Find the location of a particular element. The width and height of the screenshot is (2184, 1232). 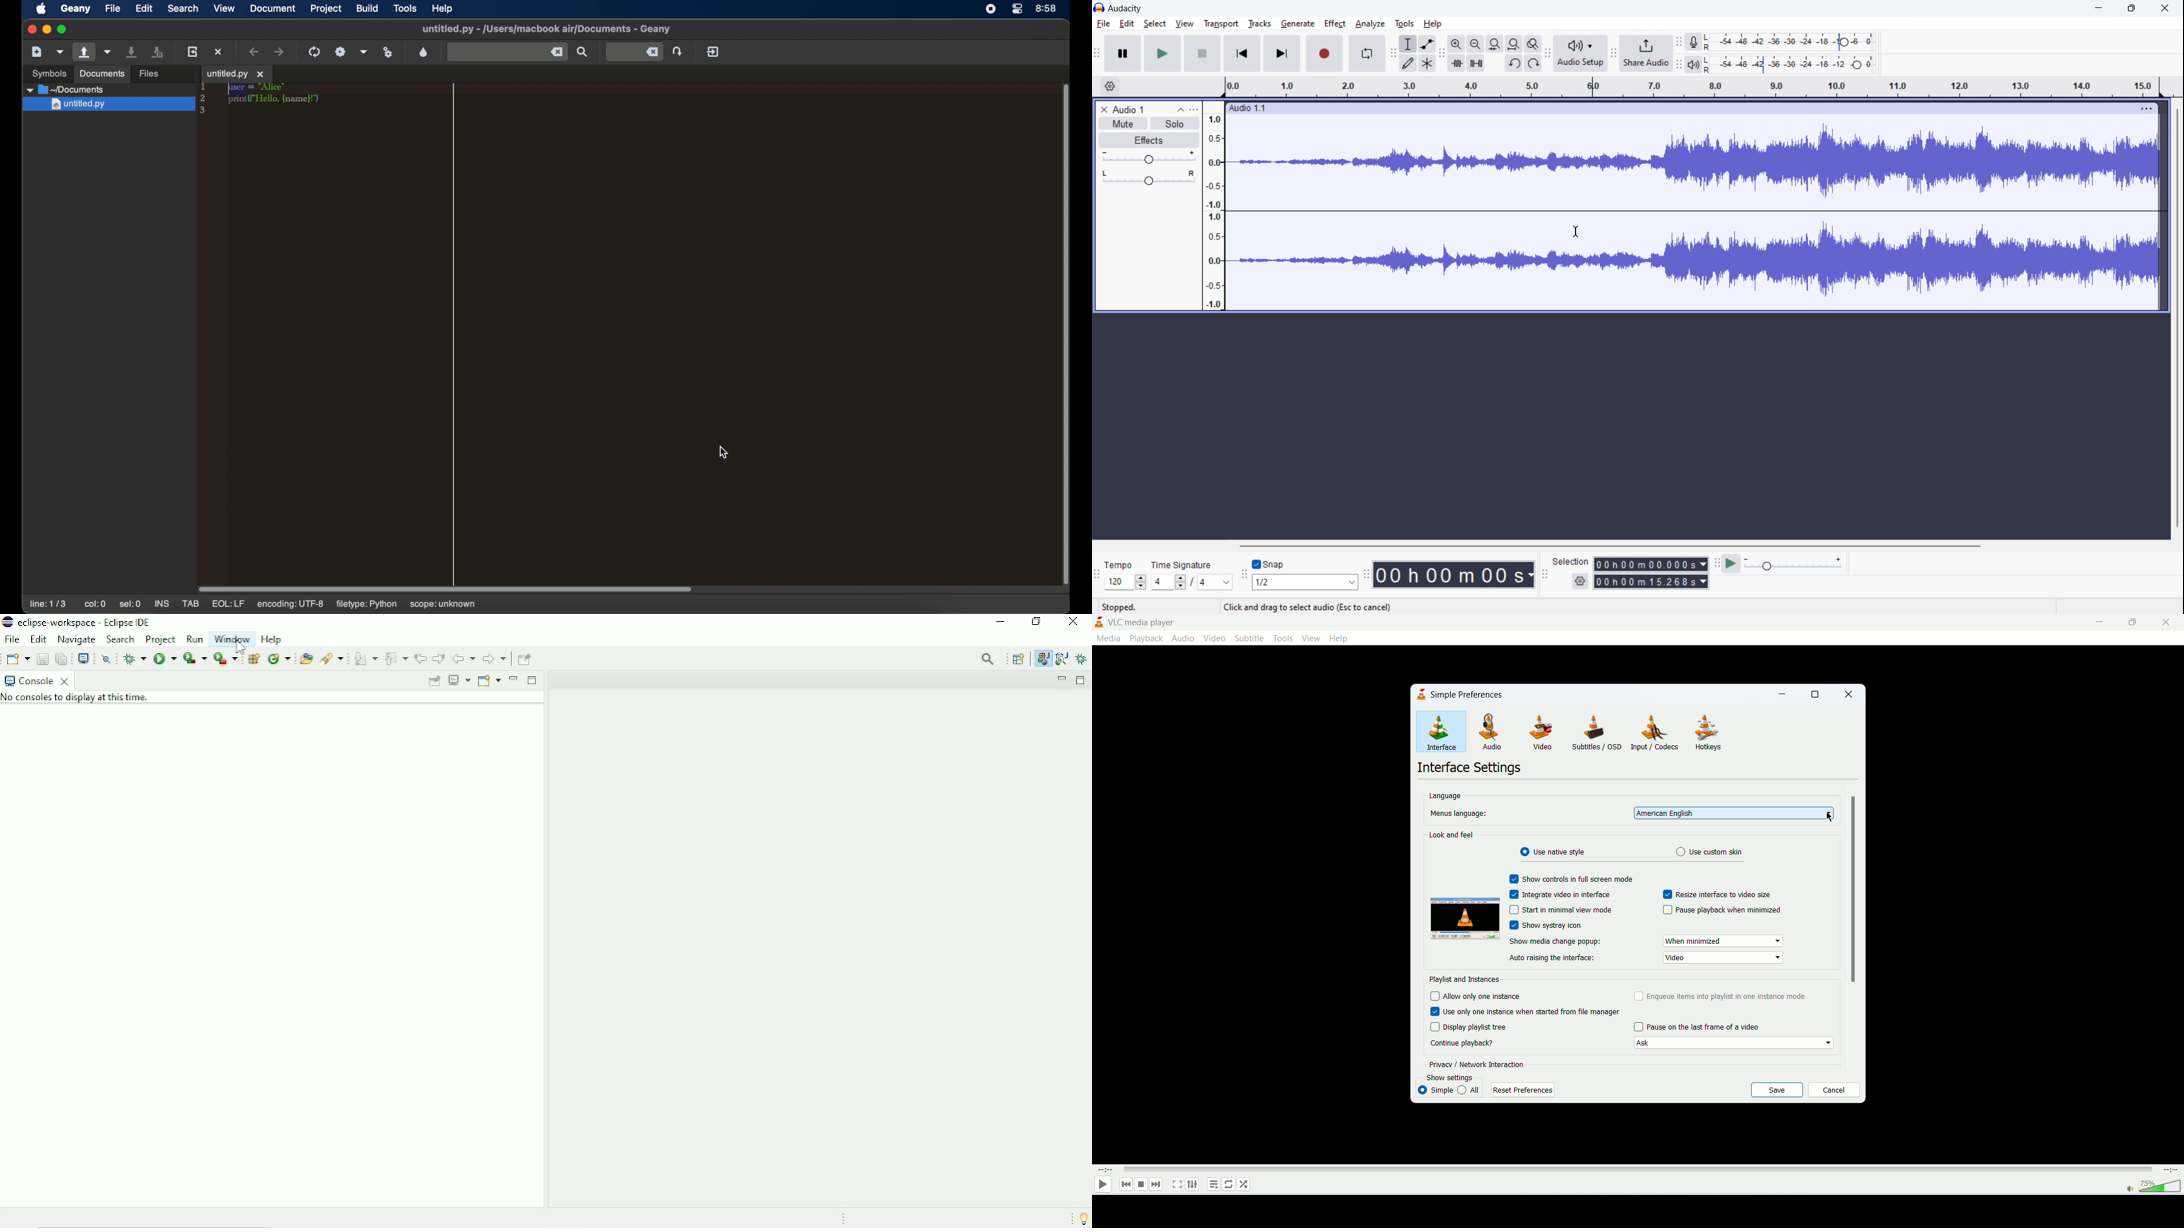

New is located at coordinates (18, 658).